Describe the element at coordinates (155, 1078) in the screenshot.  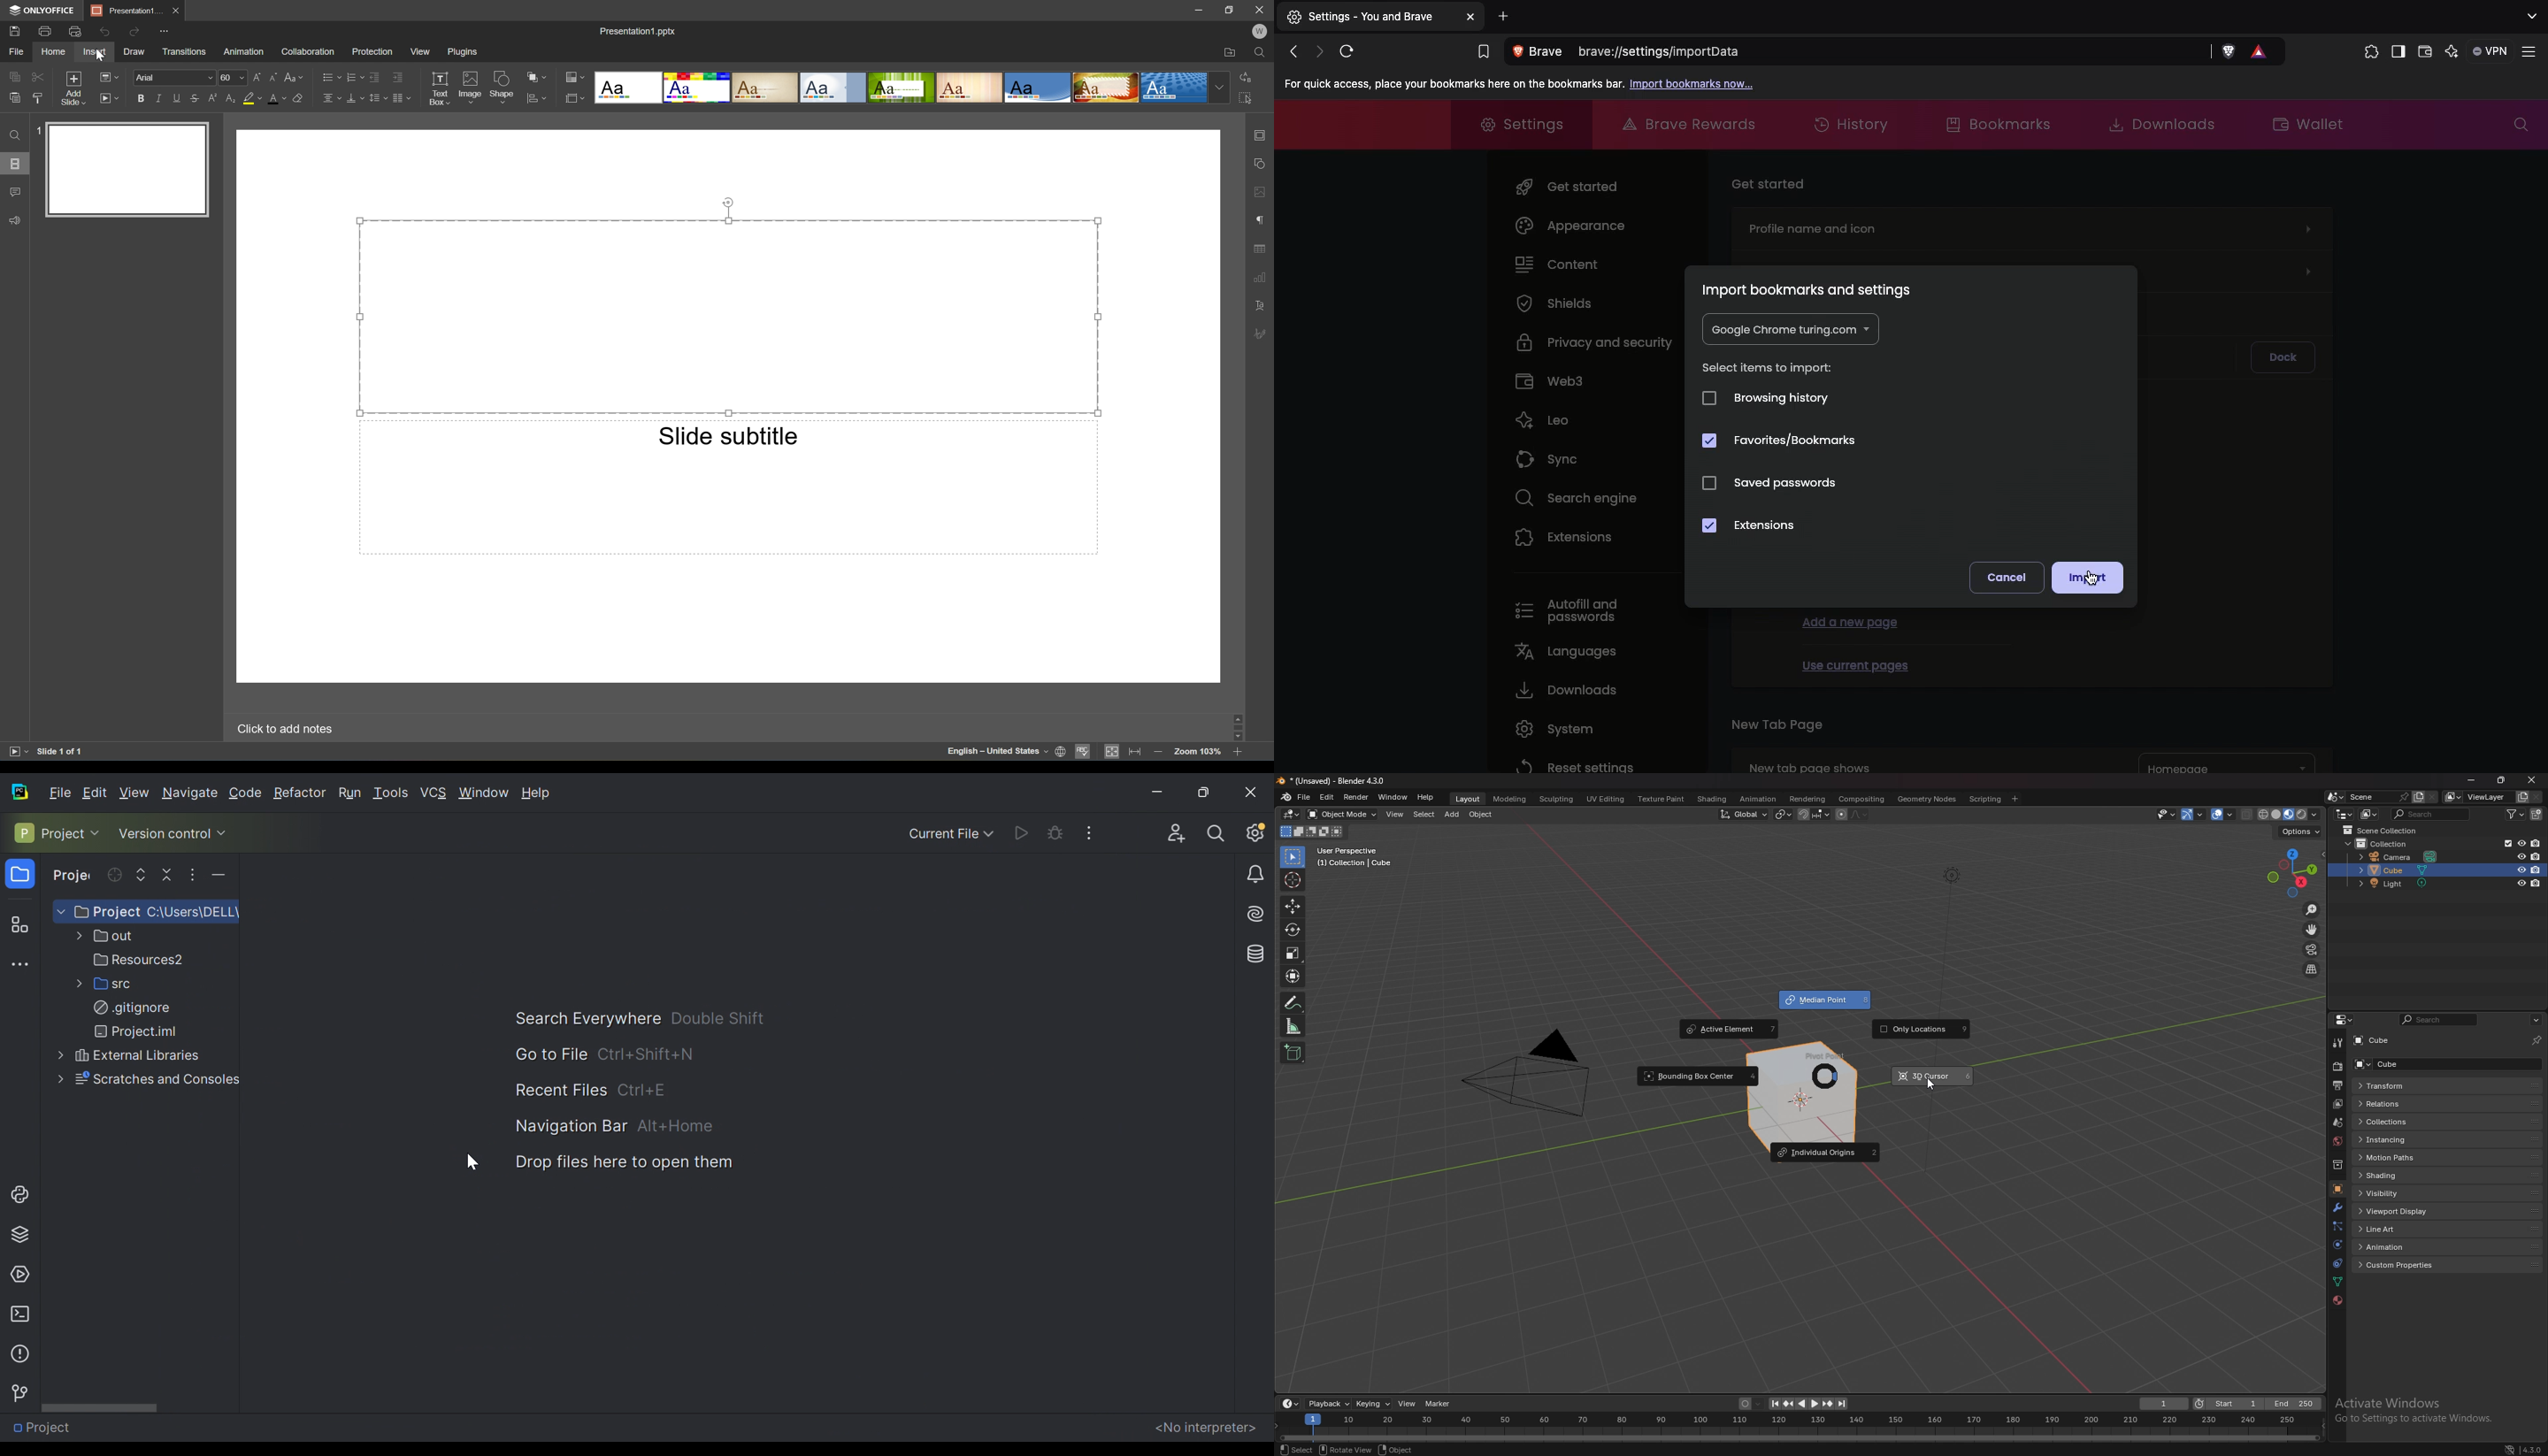
I see `Scratches and Consoles` at that location.